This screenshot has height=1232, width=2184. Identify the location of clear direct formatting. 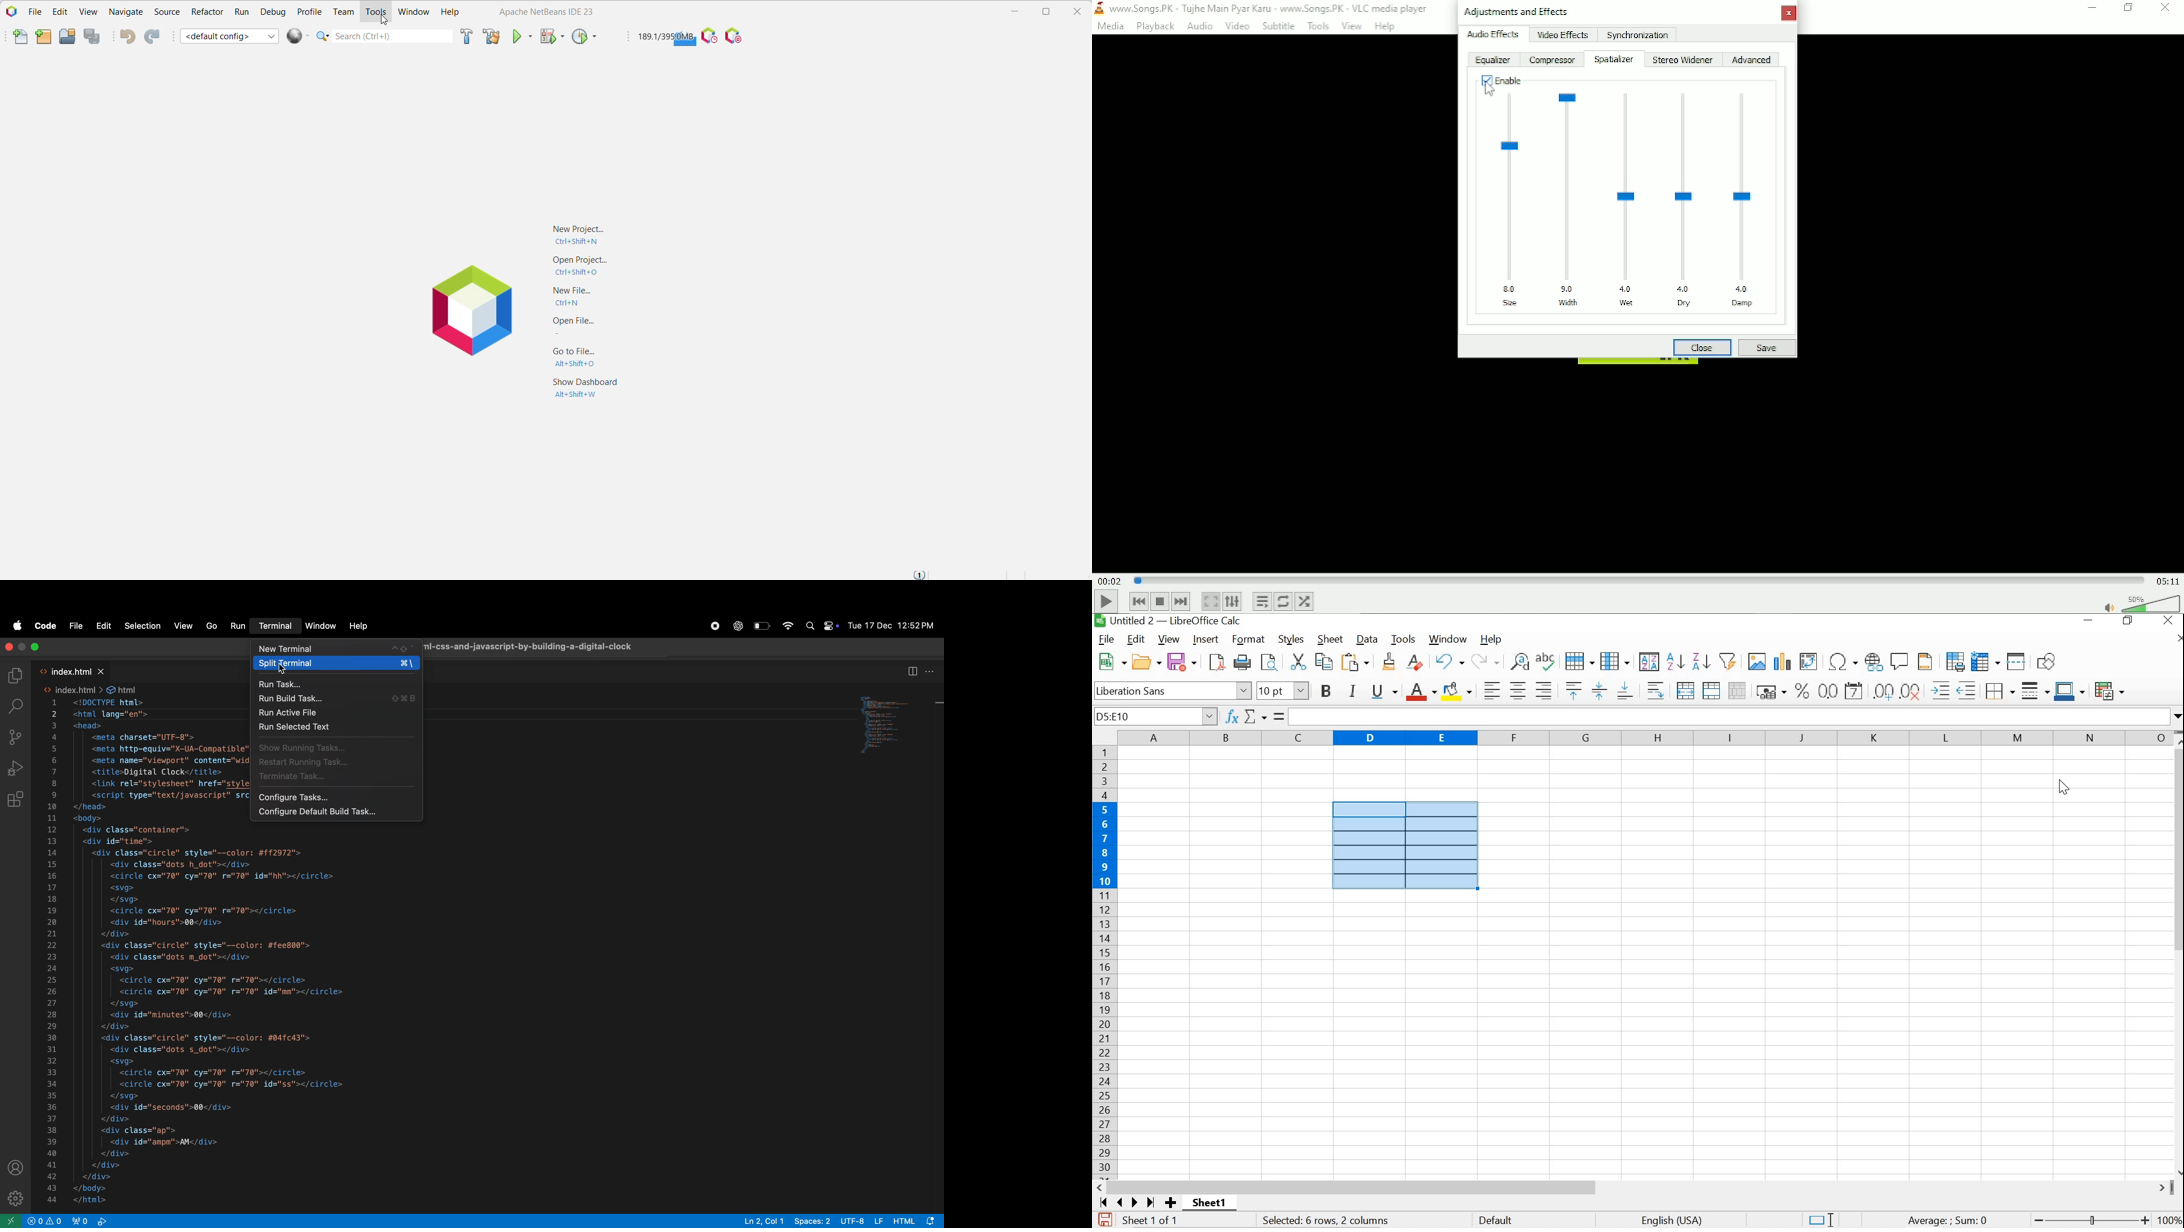
(1416, 662).